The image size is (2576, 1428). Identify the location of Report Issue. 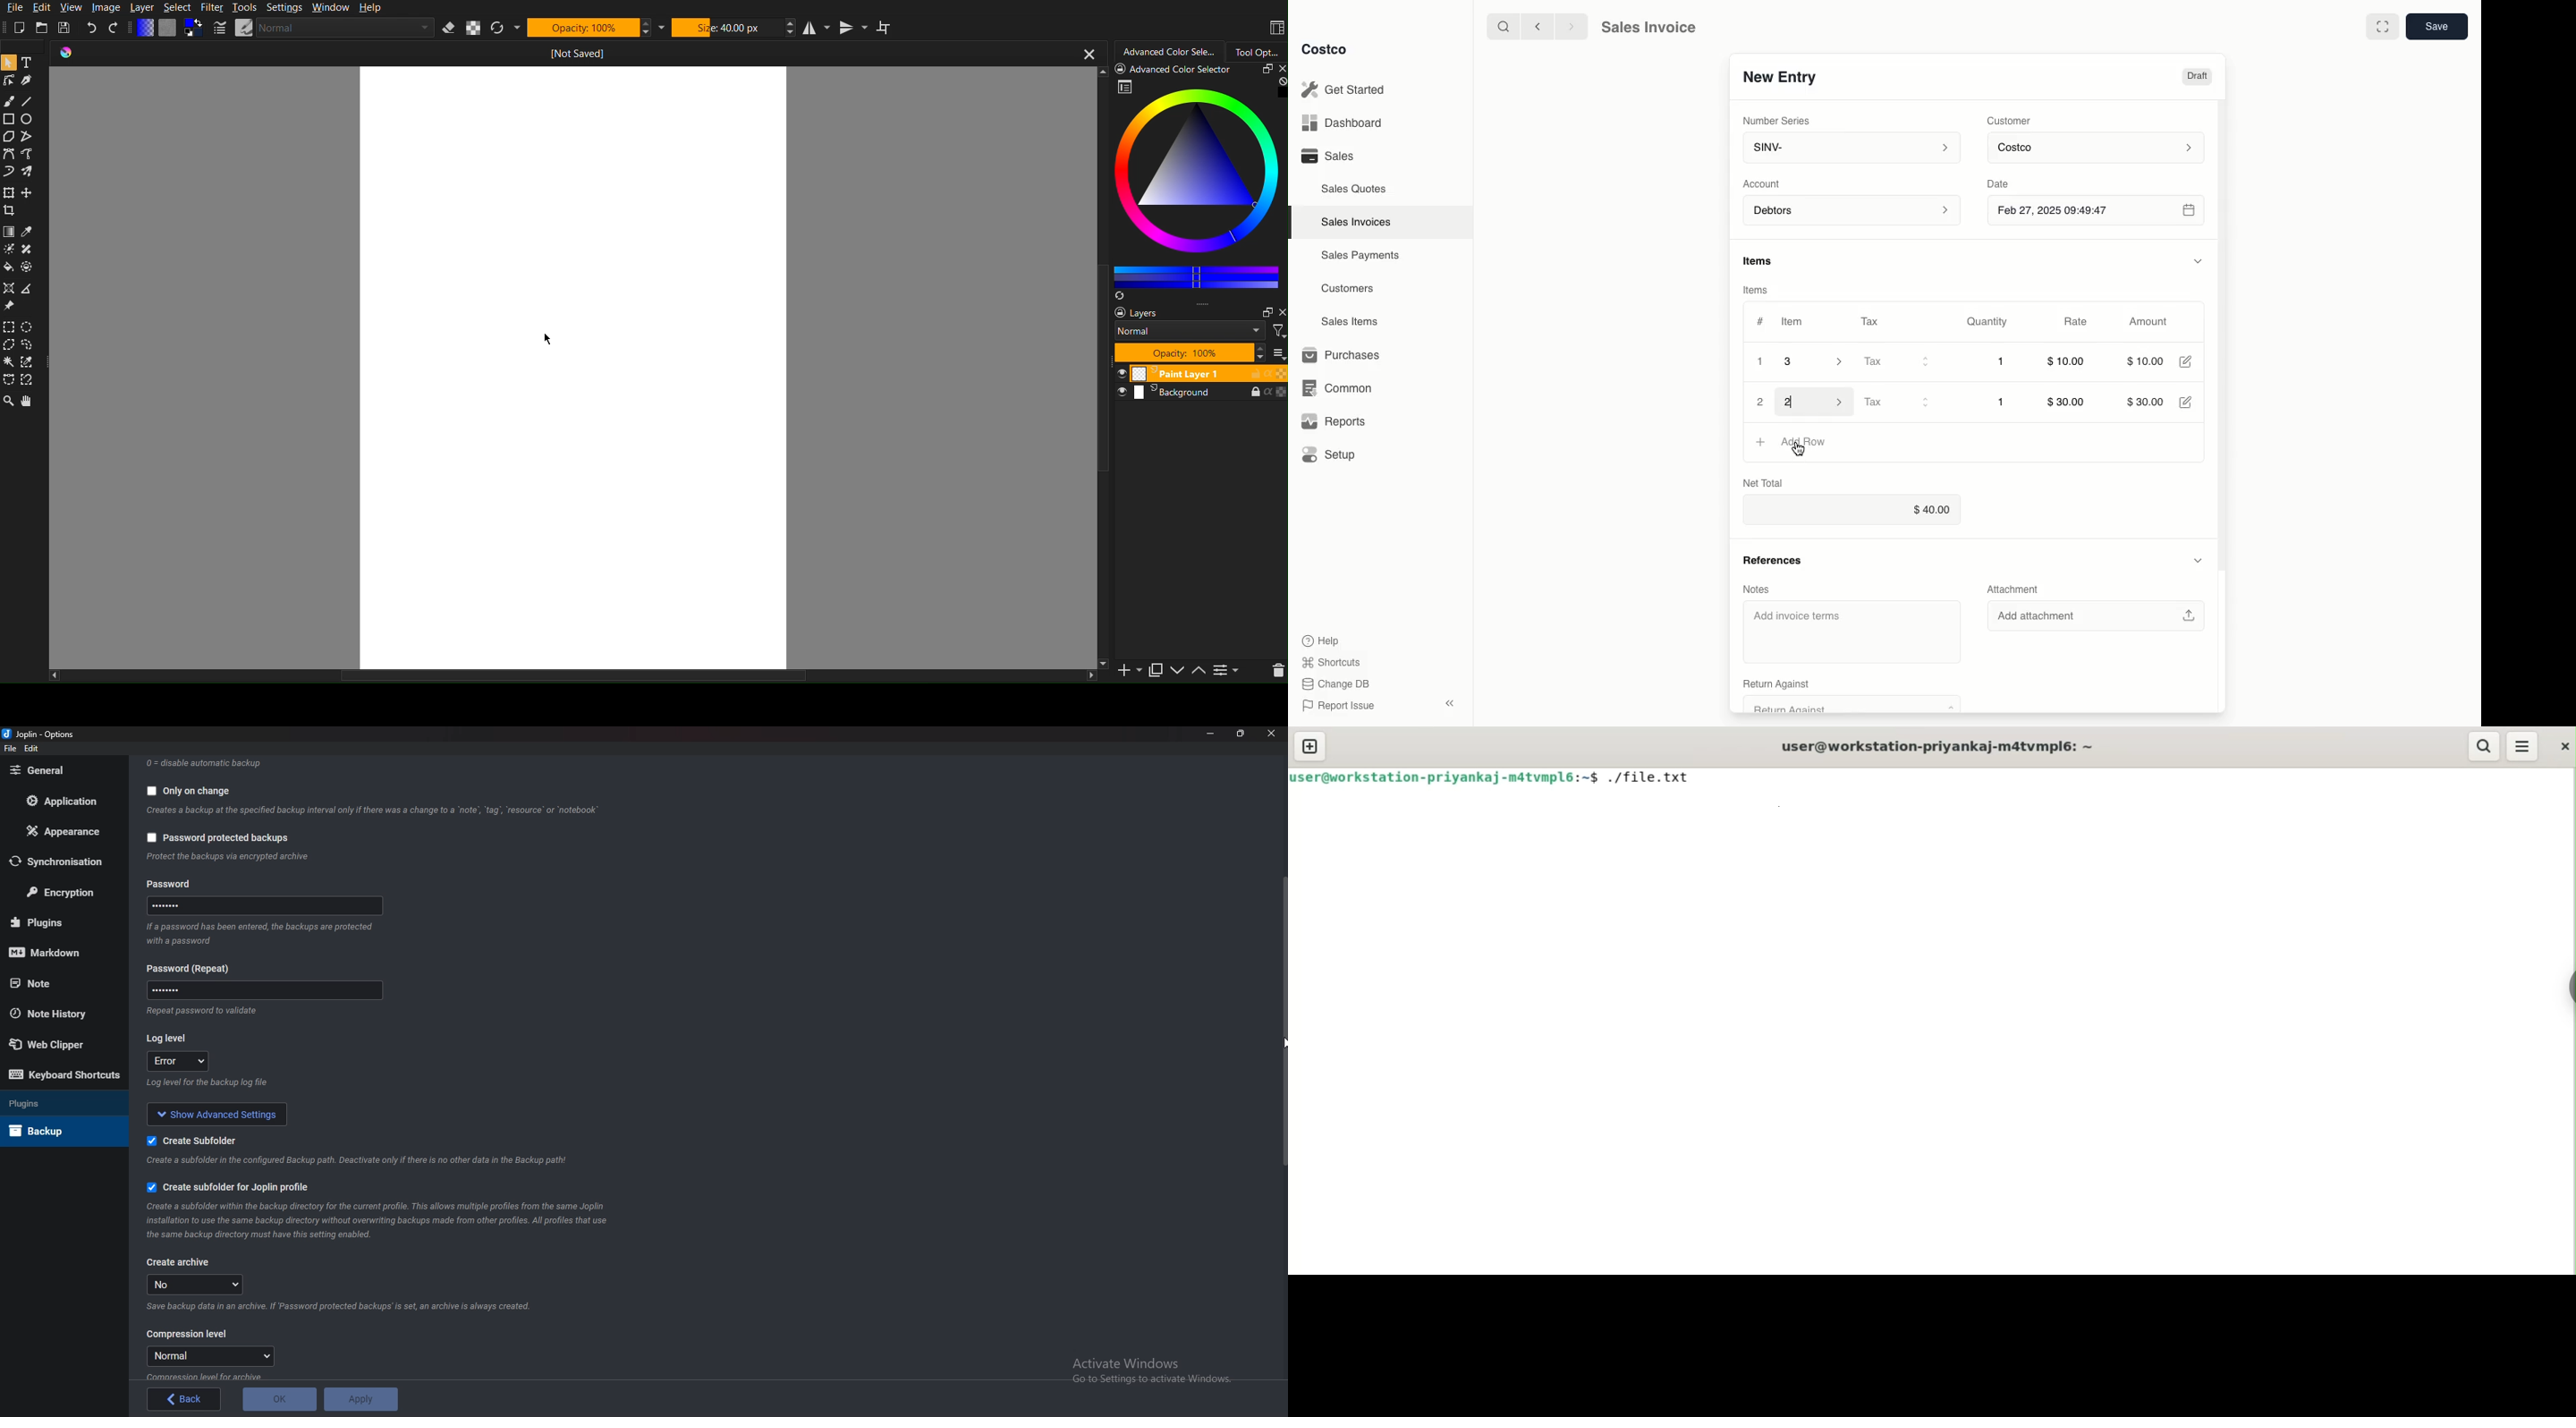
(1339, 706).